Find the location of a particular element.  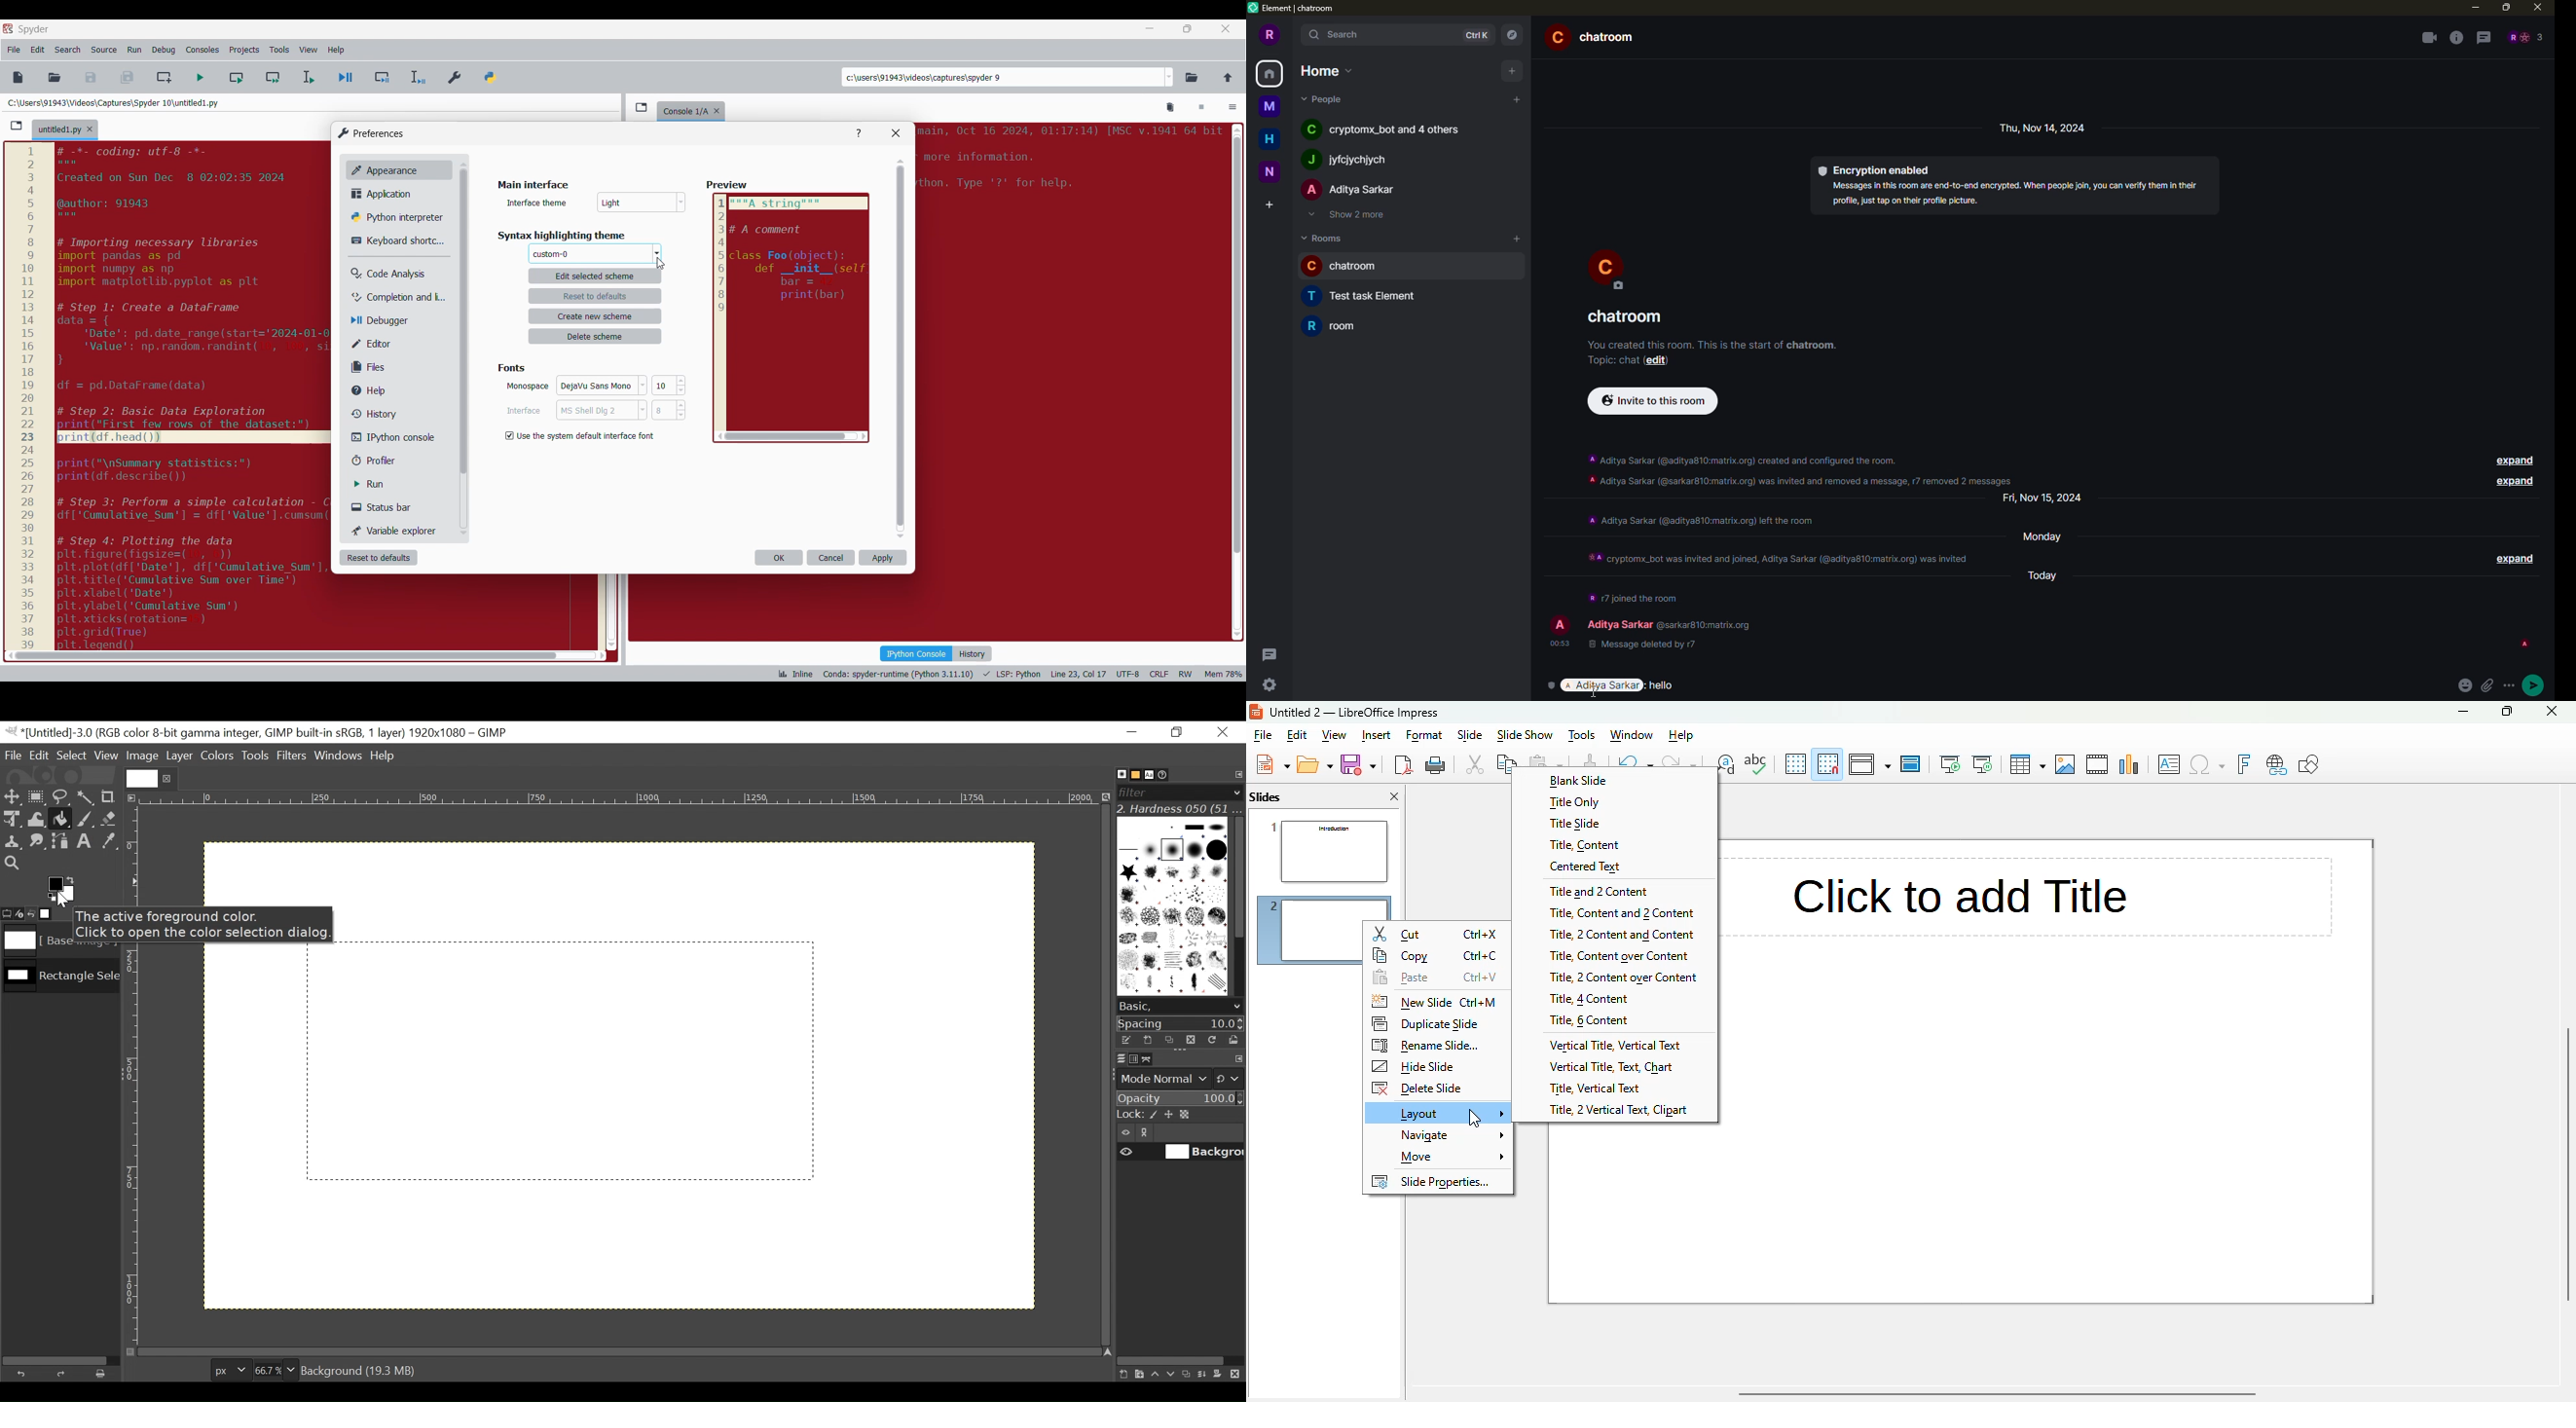

Patterns is located at coordinates (1170, 909).